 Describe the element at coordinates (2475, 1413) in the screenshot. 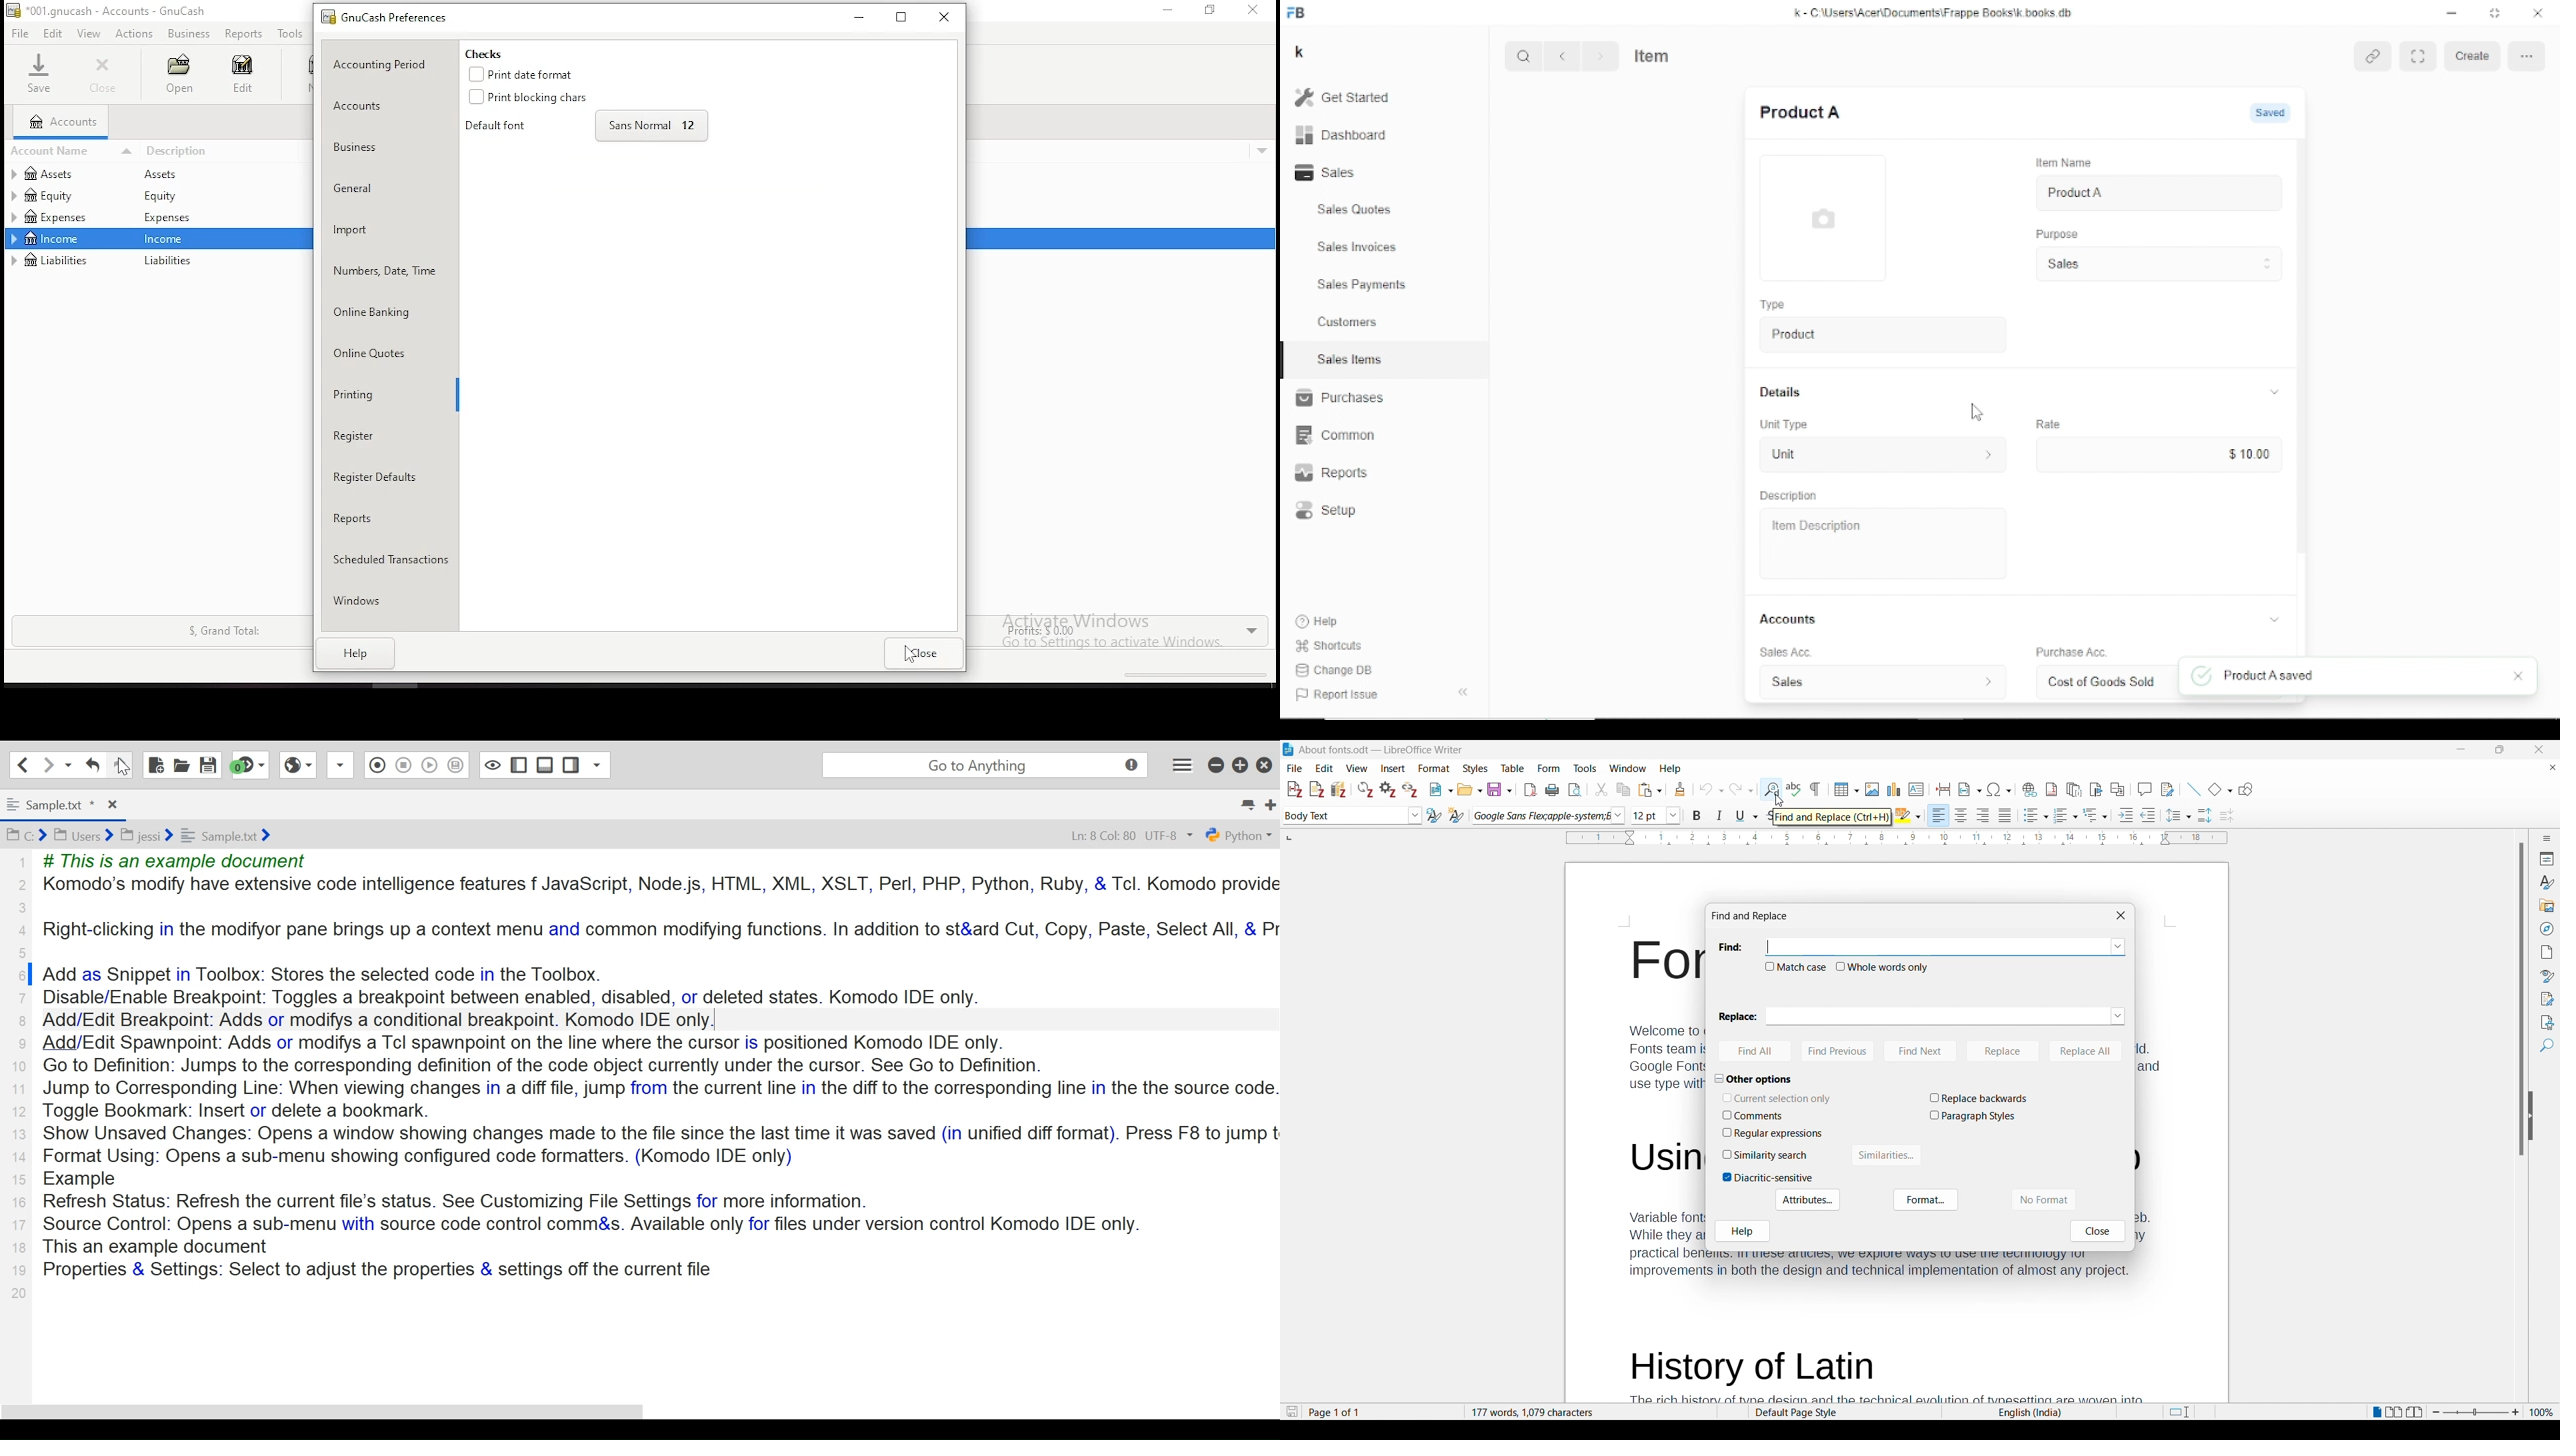

I see `Zoom in/out slider` at that location.